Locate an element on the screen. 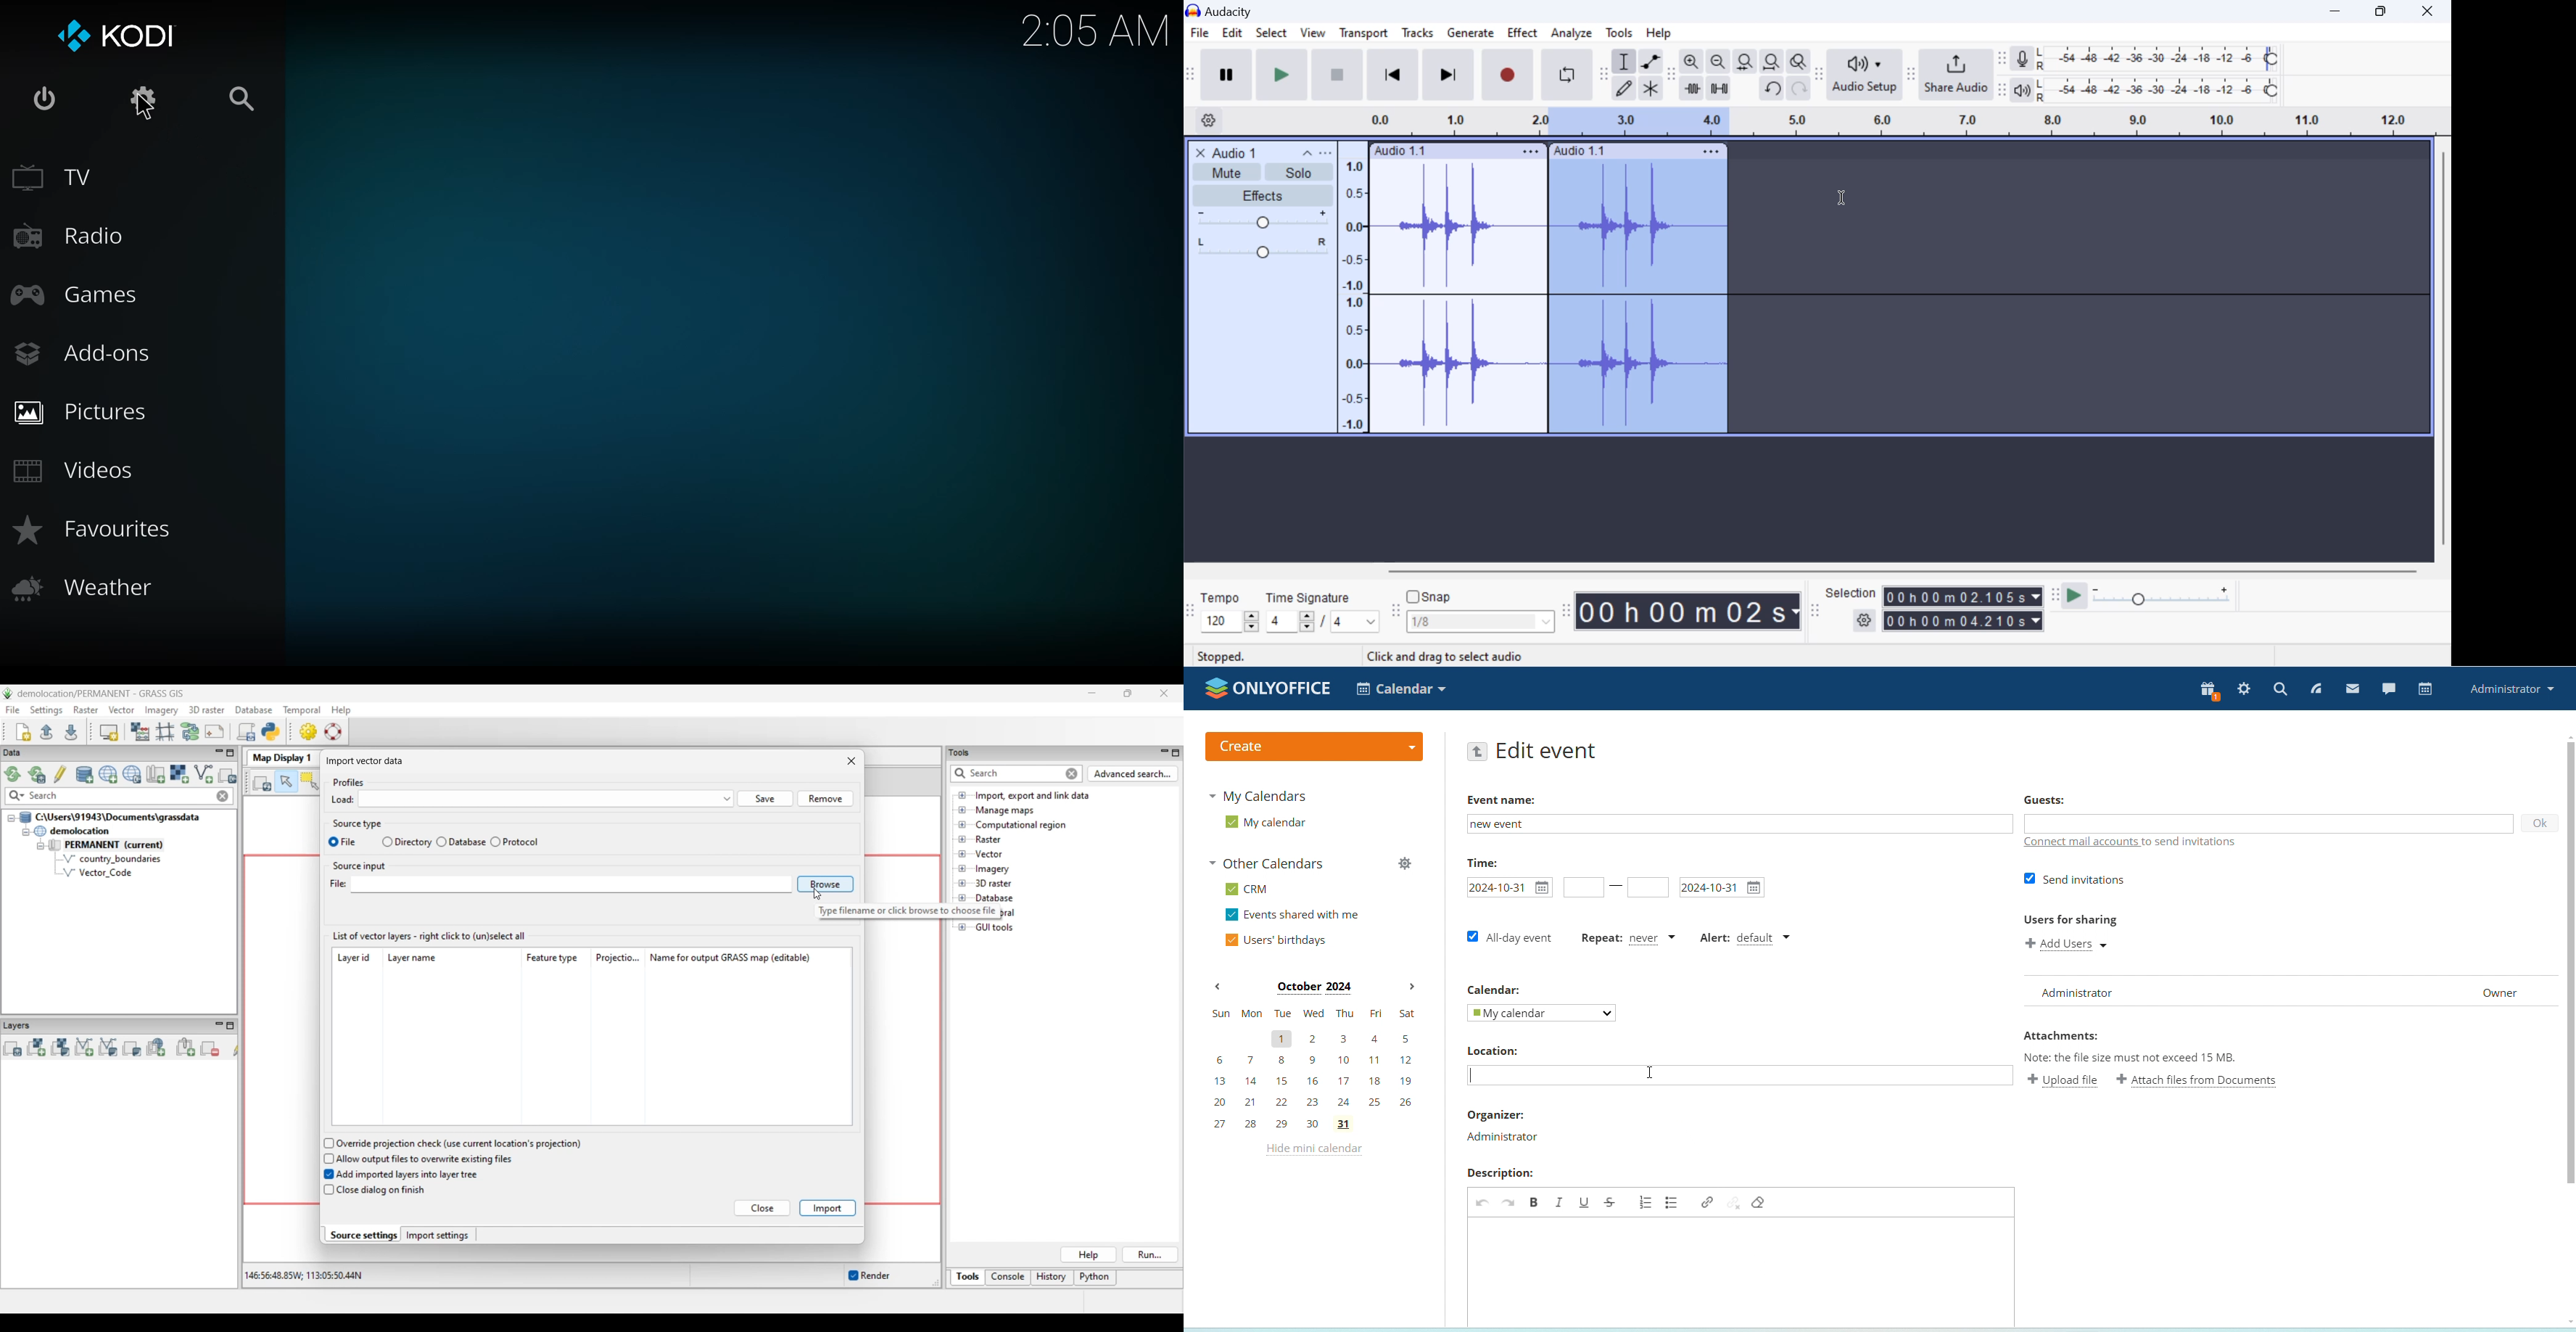 The width and height of the screenshot is (2576, 1344). hide mini calendar is located at coordinates (1313, 1151).